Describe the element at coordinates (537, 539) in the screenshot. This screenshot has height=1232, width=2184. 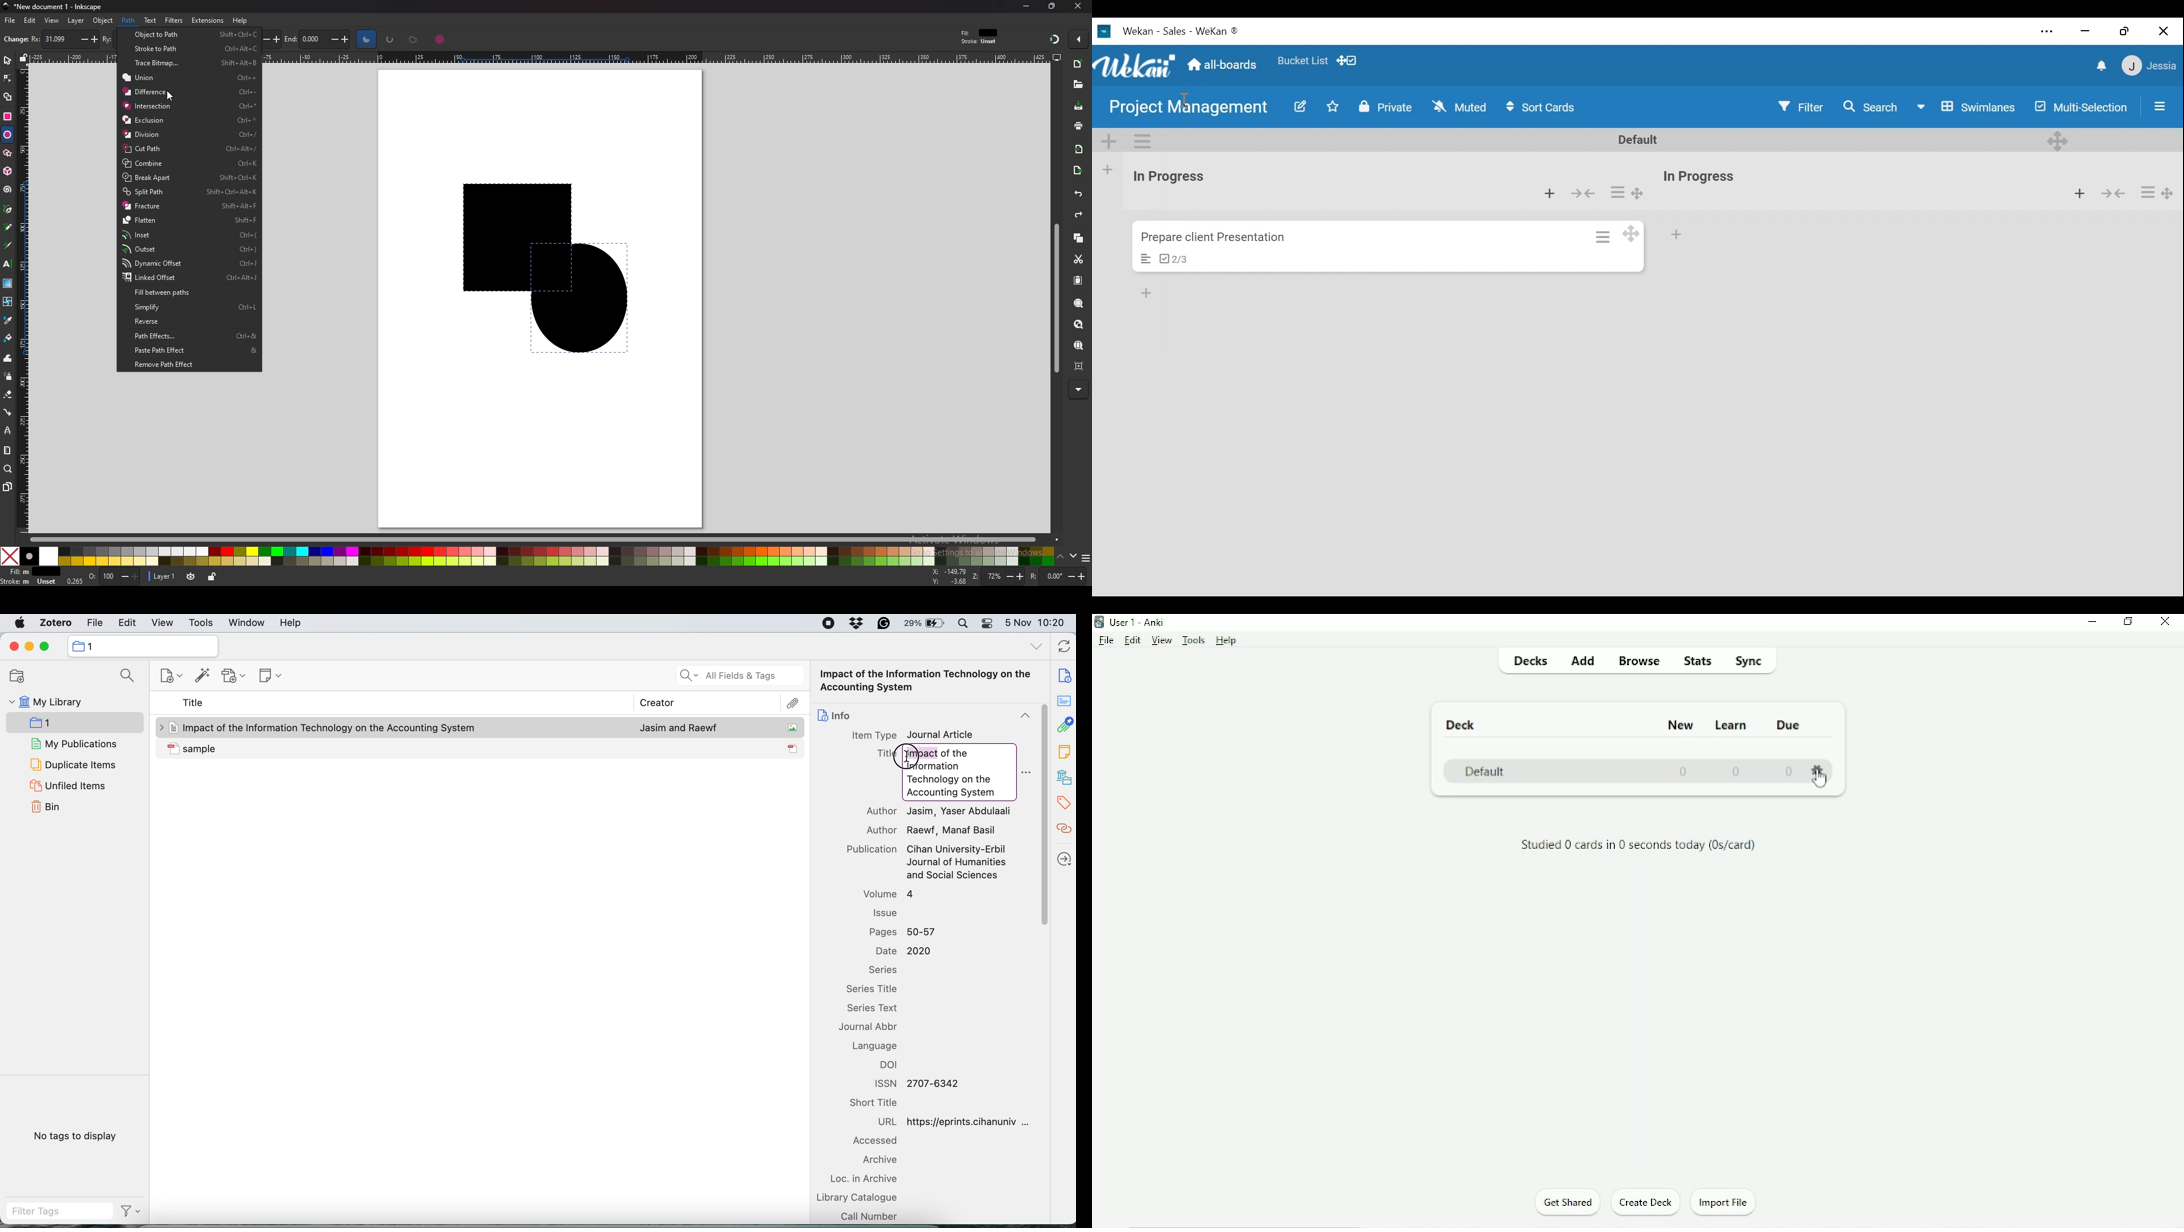
I see `scroll bar` at that location.